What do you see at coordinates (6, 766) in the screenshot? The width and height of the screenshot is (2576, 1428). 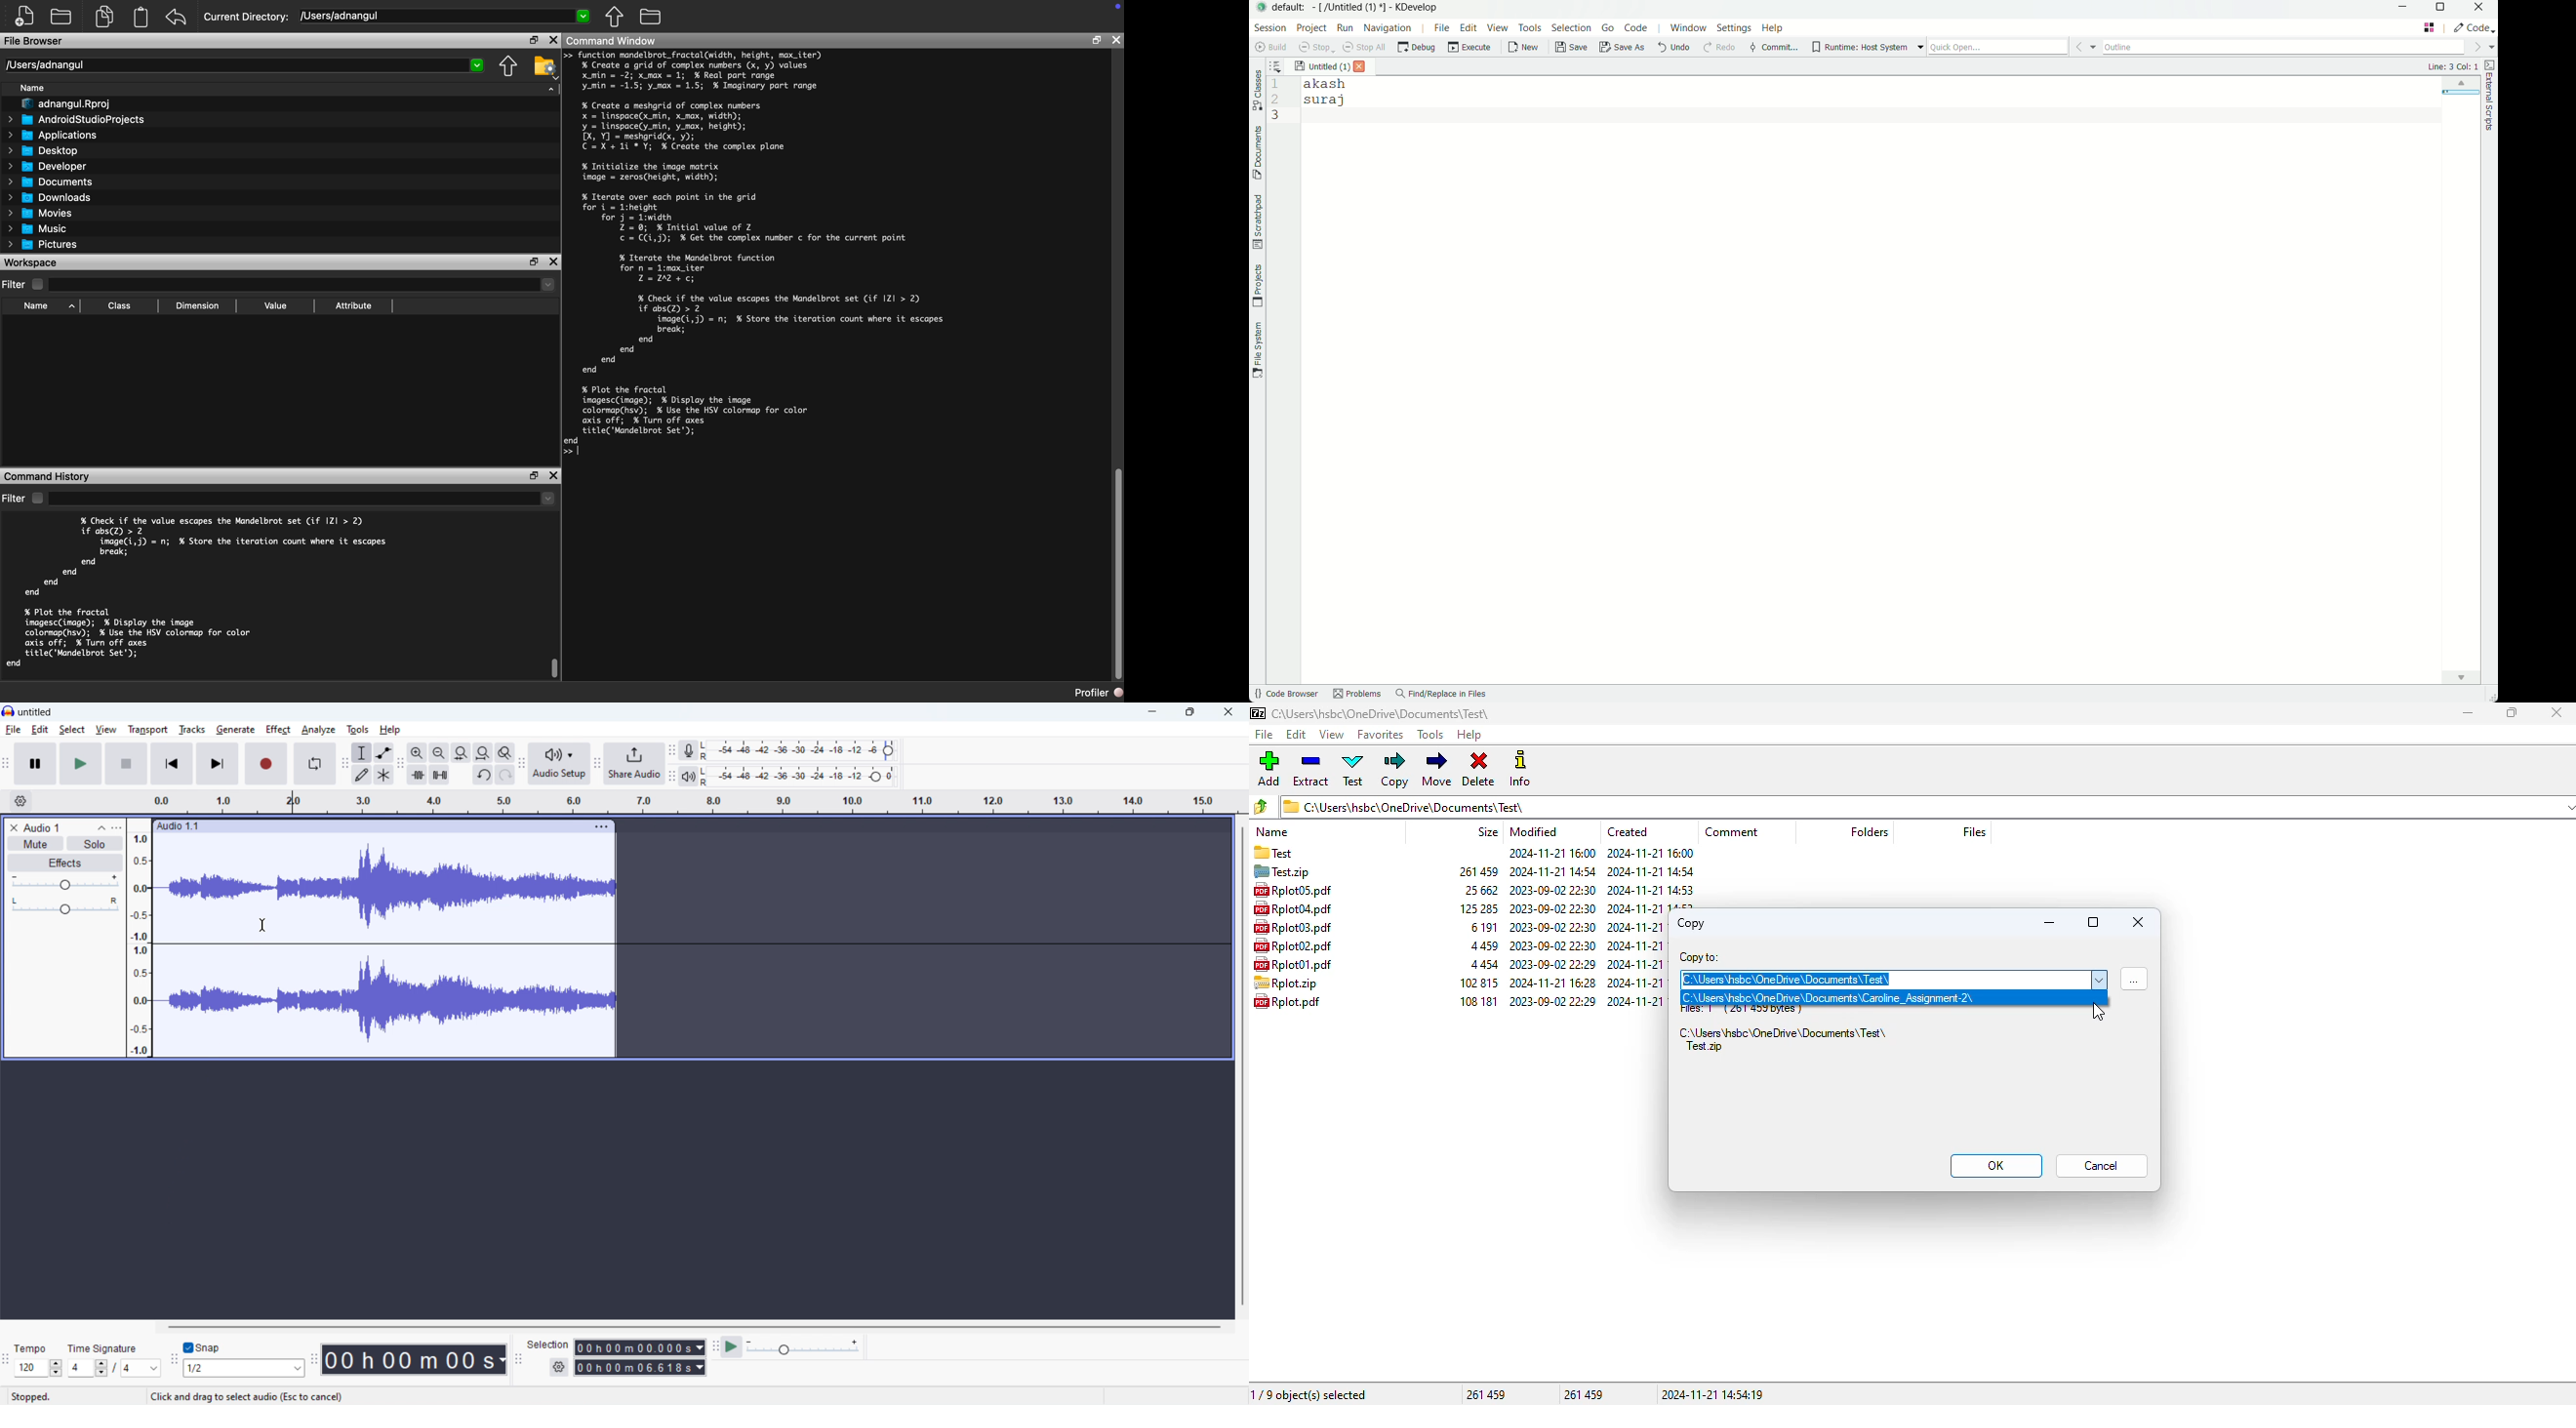 I see `transport toolbar` at bounding box center [6, 766].